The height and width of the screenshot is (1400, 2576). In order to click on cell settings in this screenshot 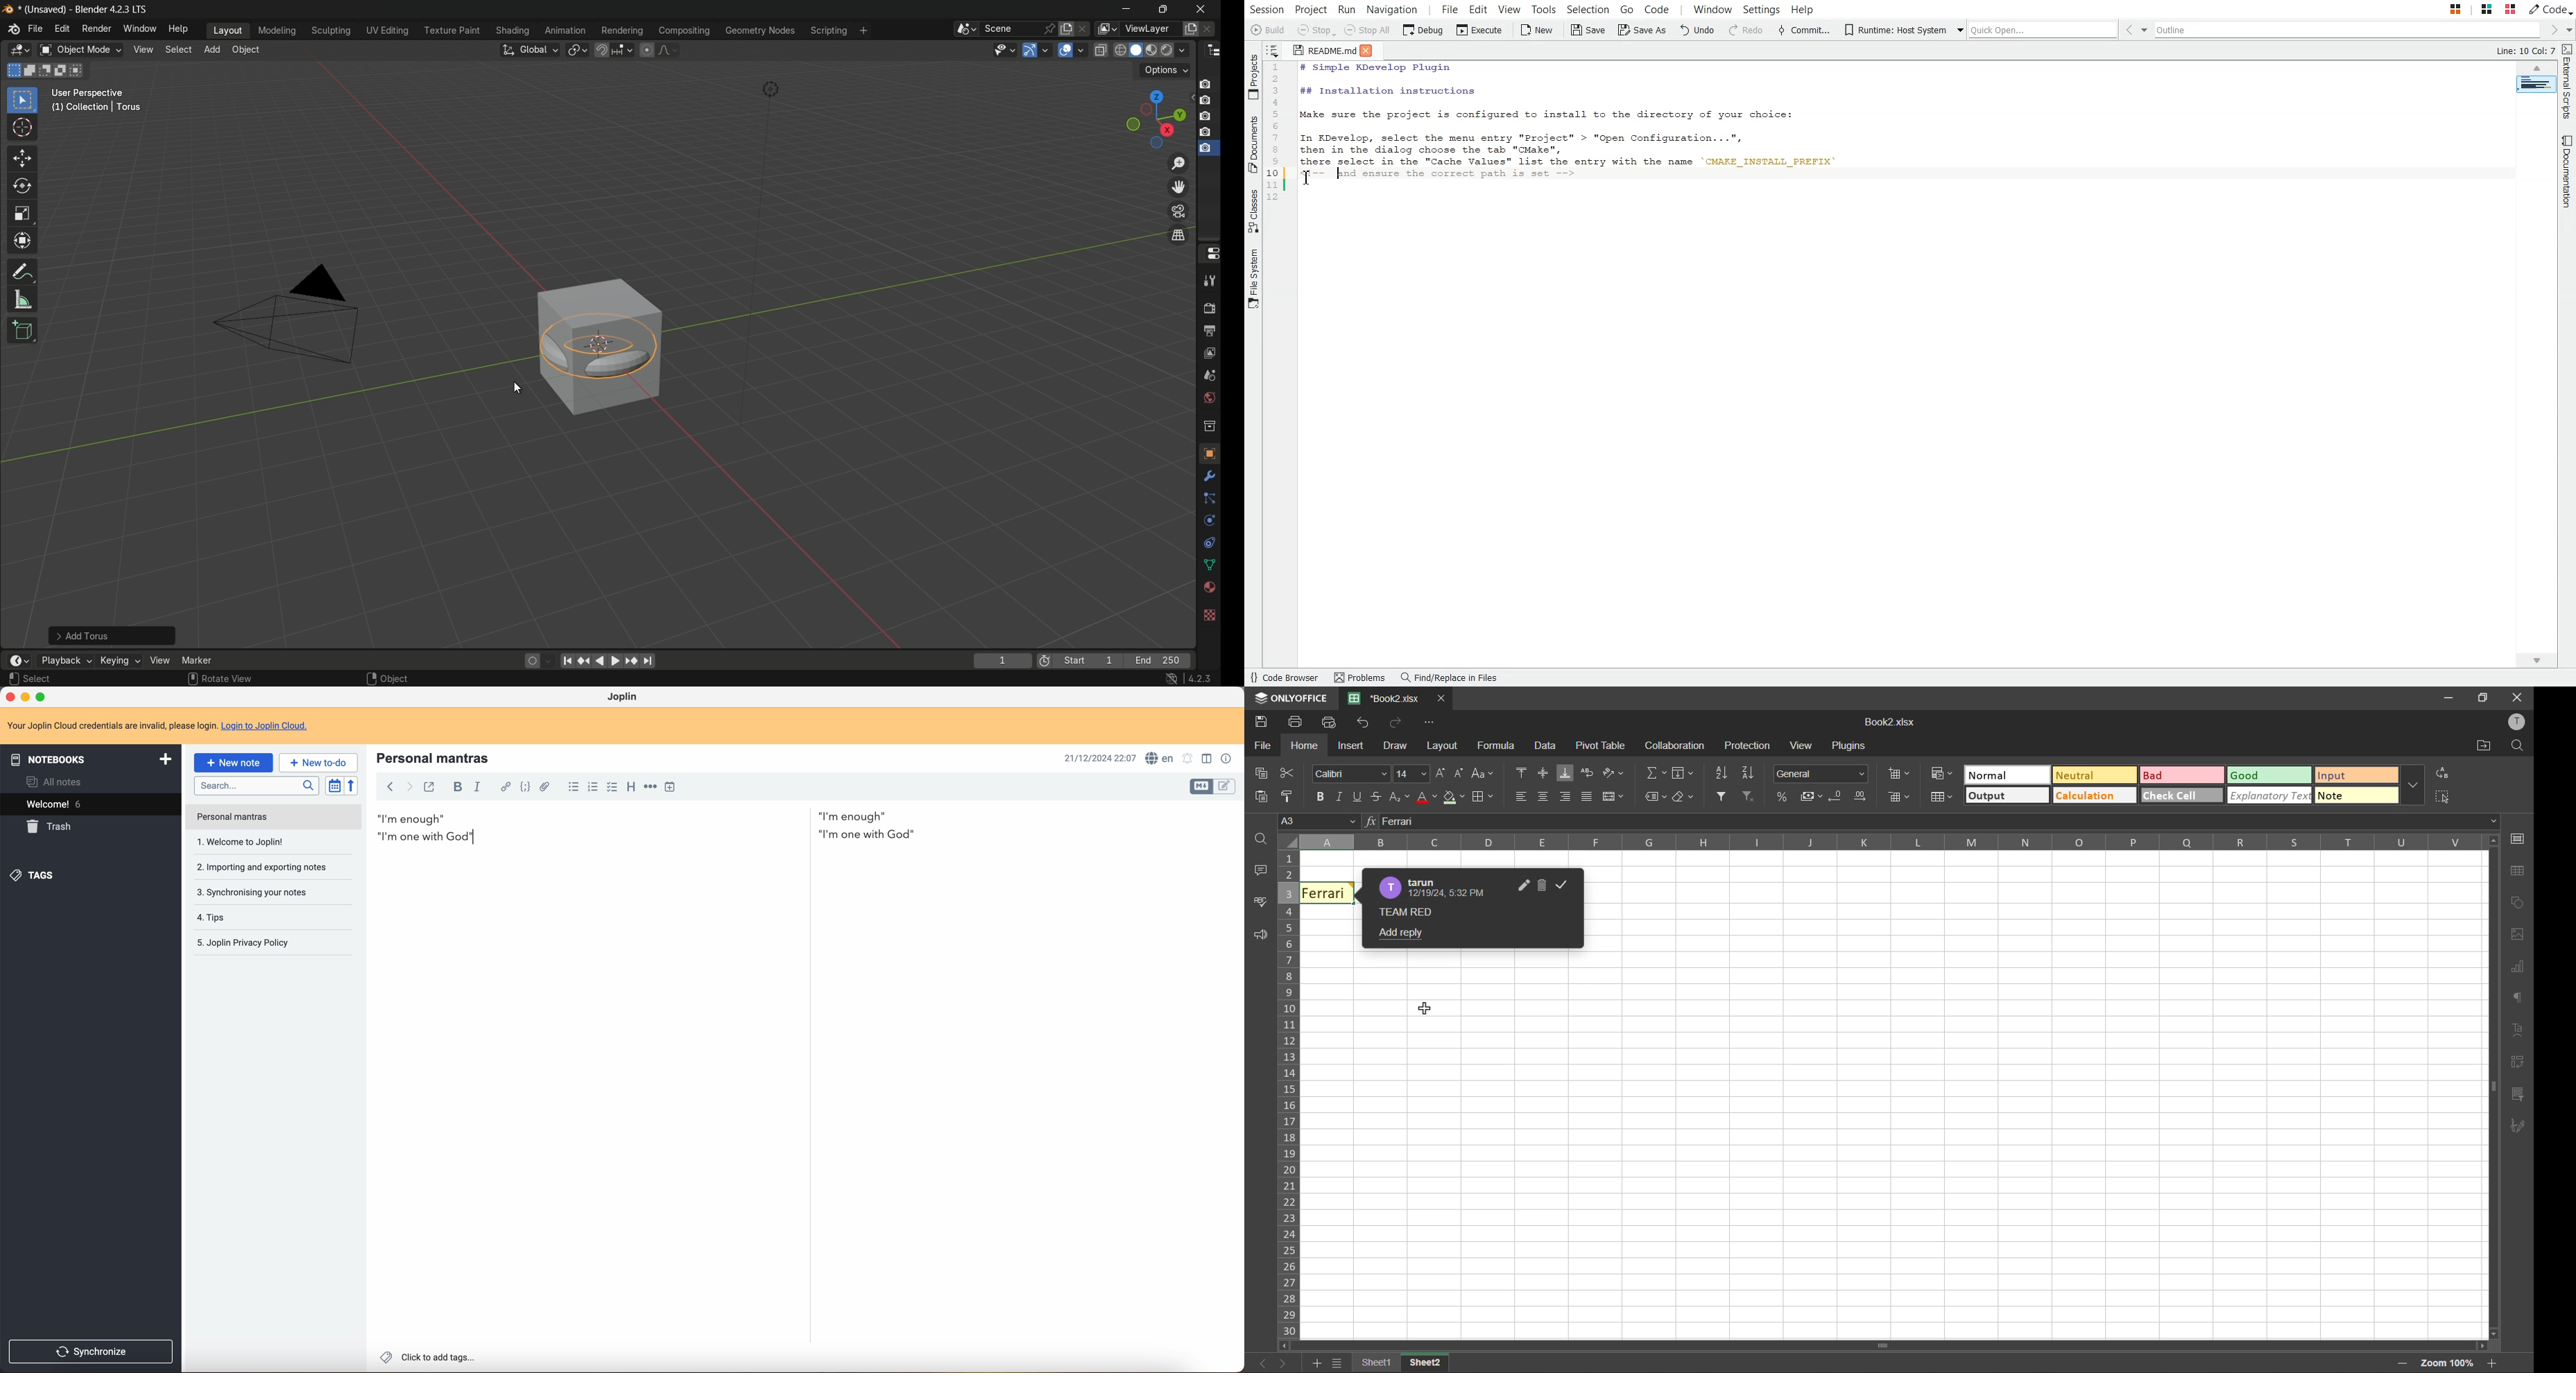, I will do `click(2519, 838)`.